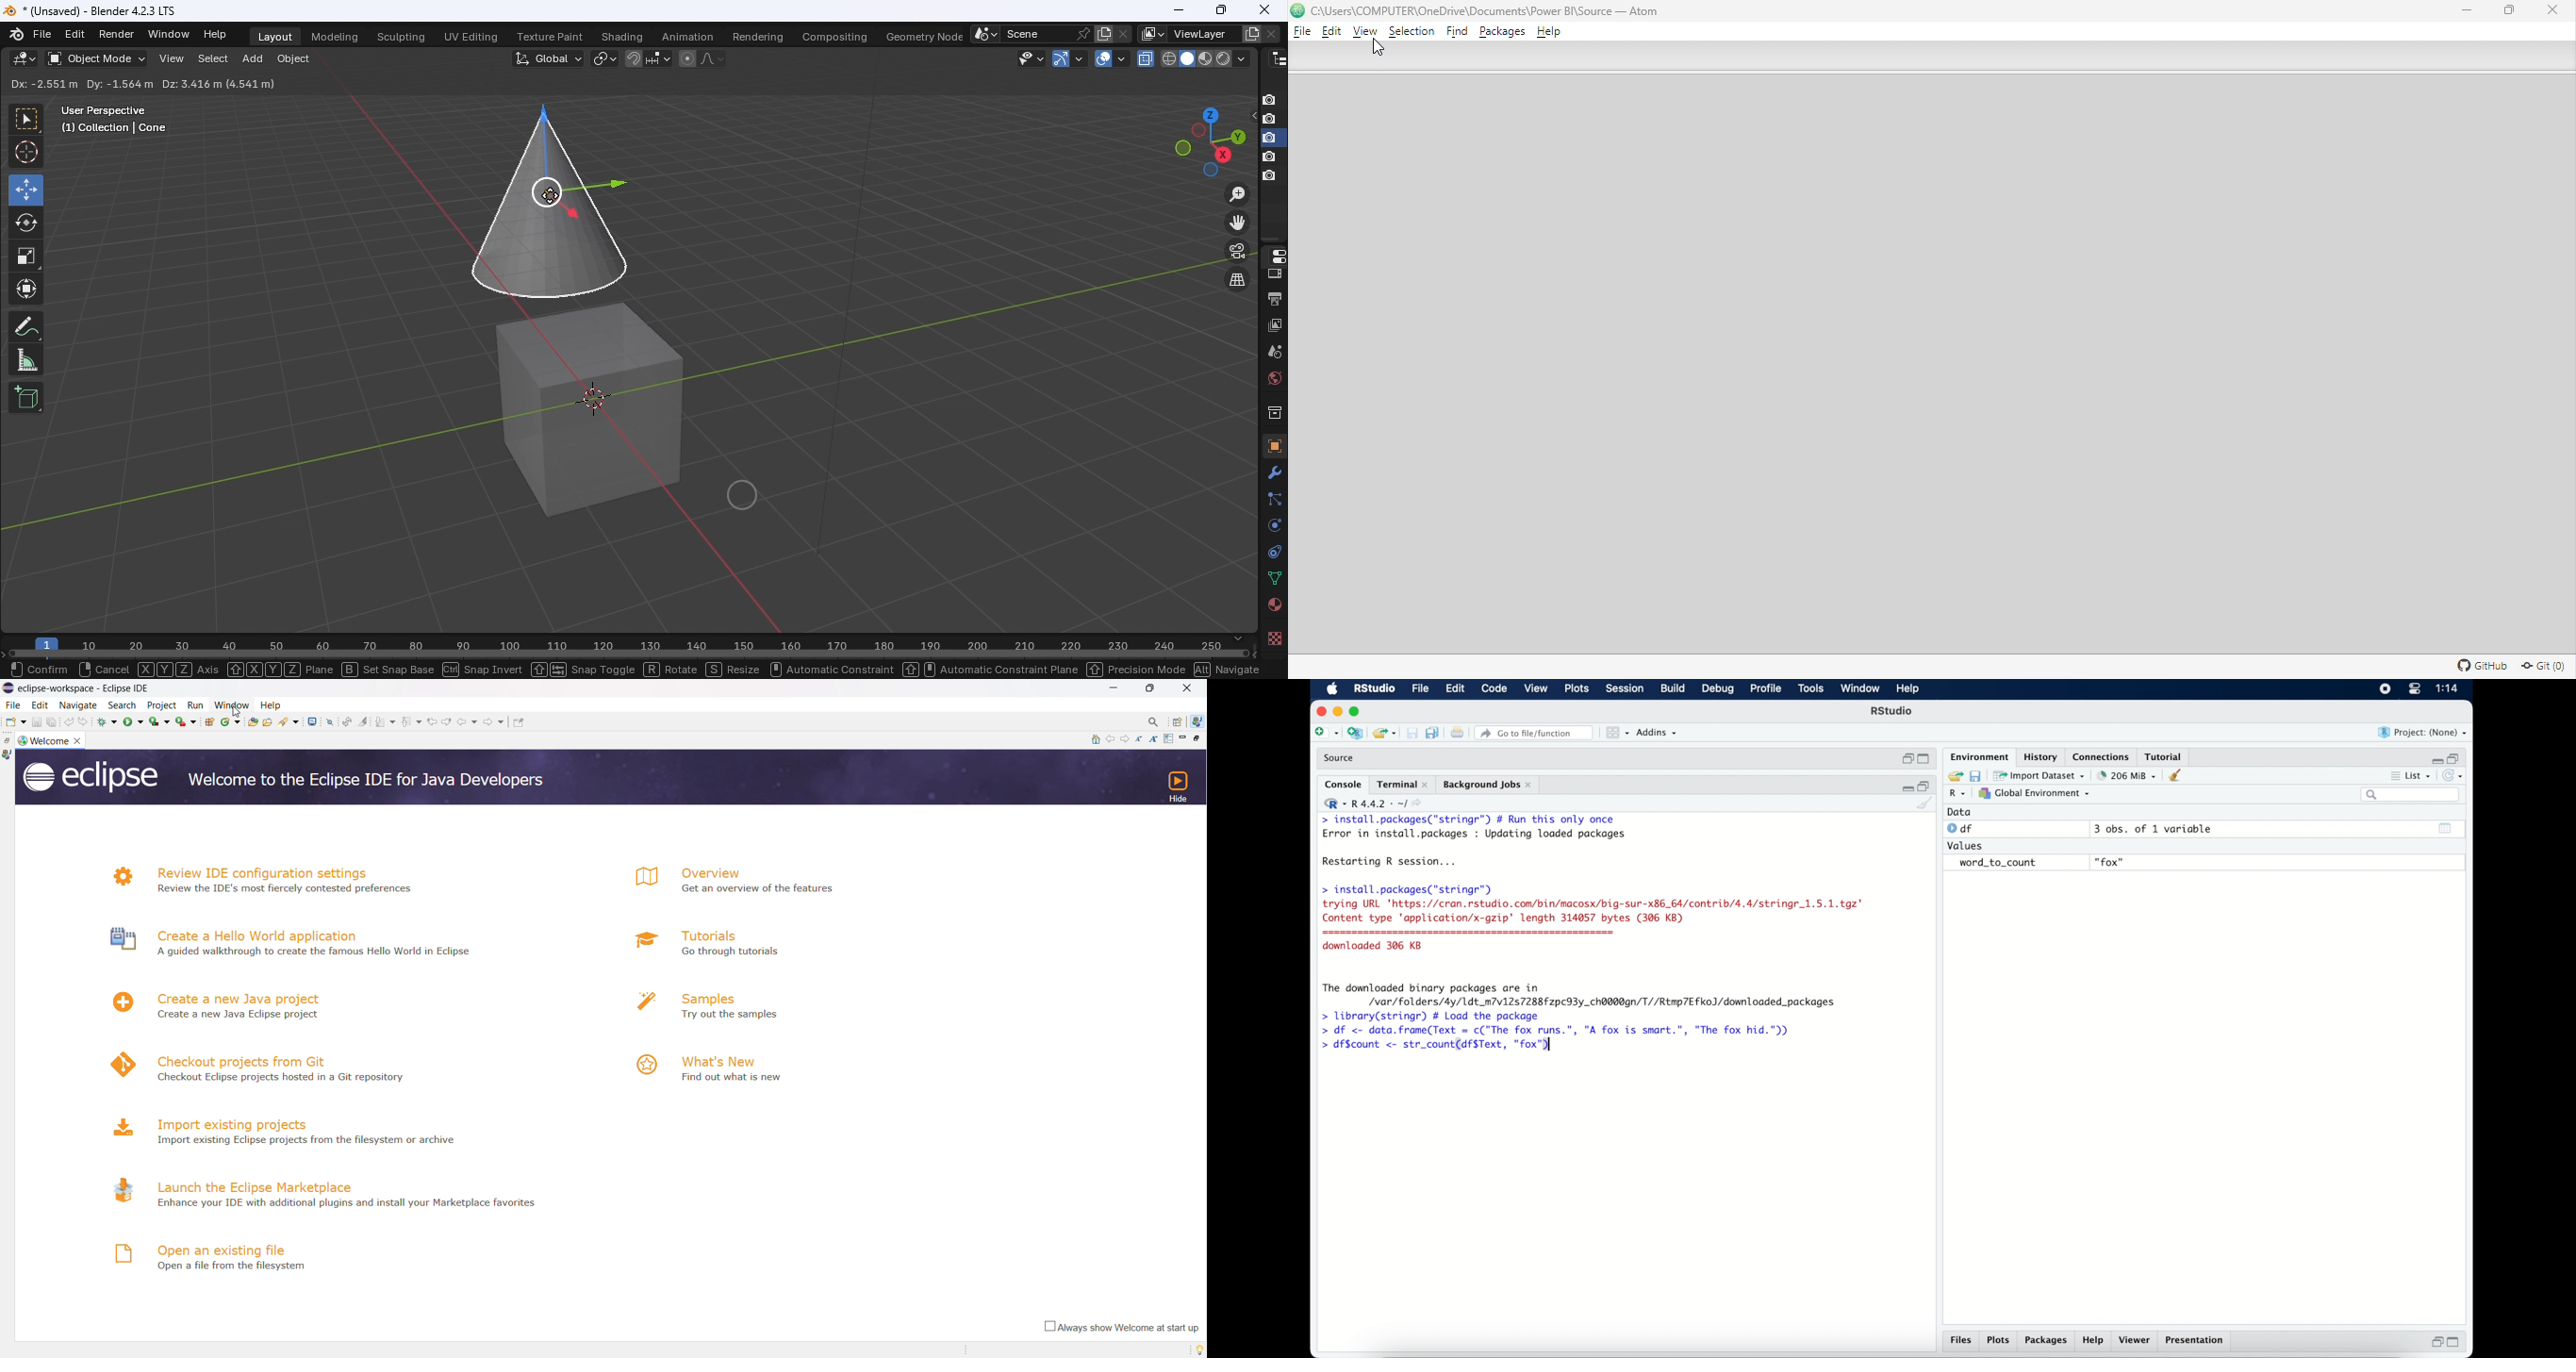  Describe the element at coordinates (1998, 1341) in the screenshot. I see `plots` at that location.